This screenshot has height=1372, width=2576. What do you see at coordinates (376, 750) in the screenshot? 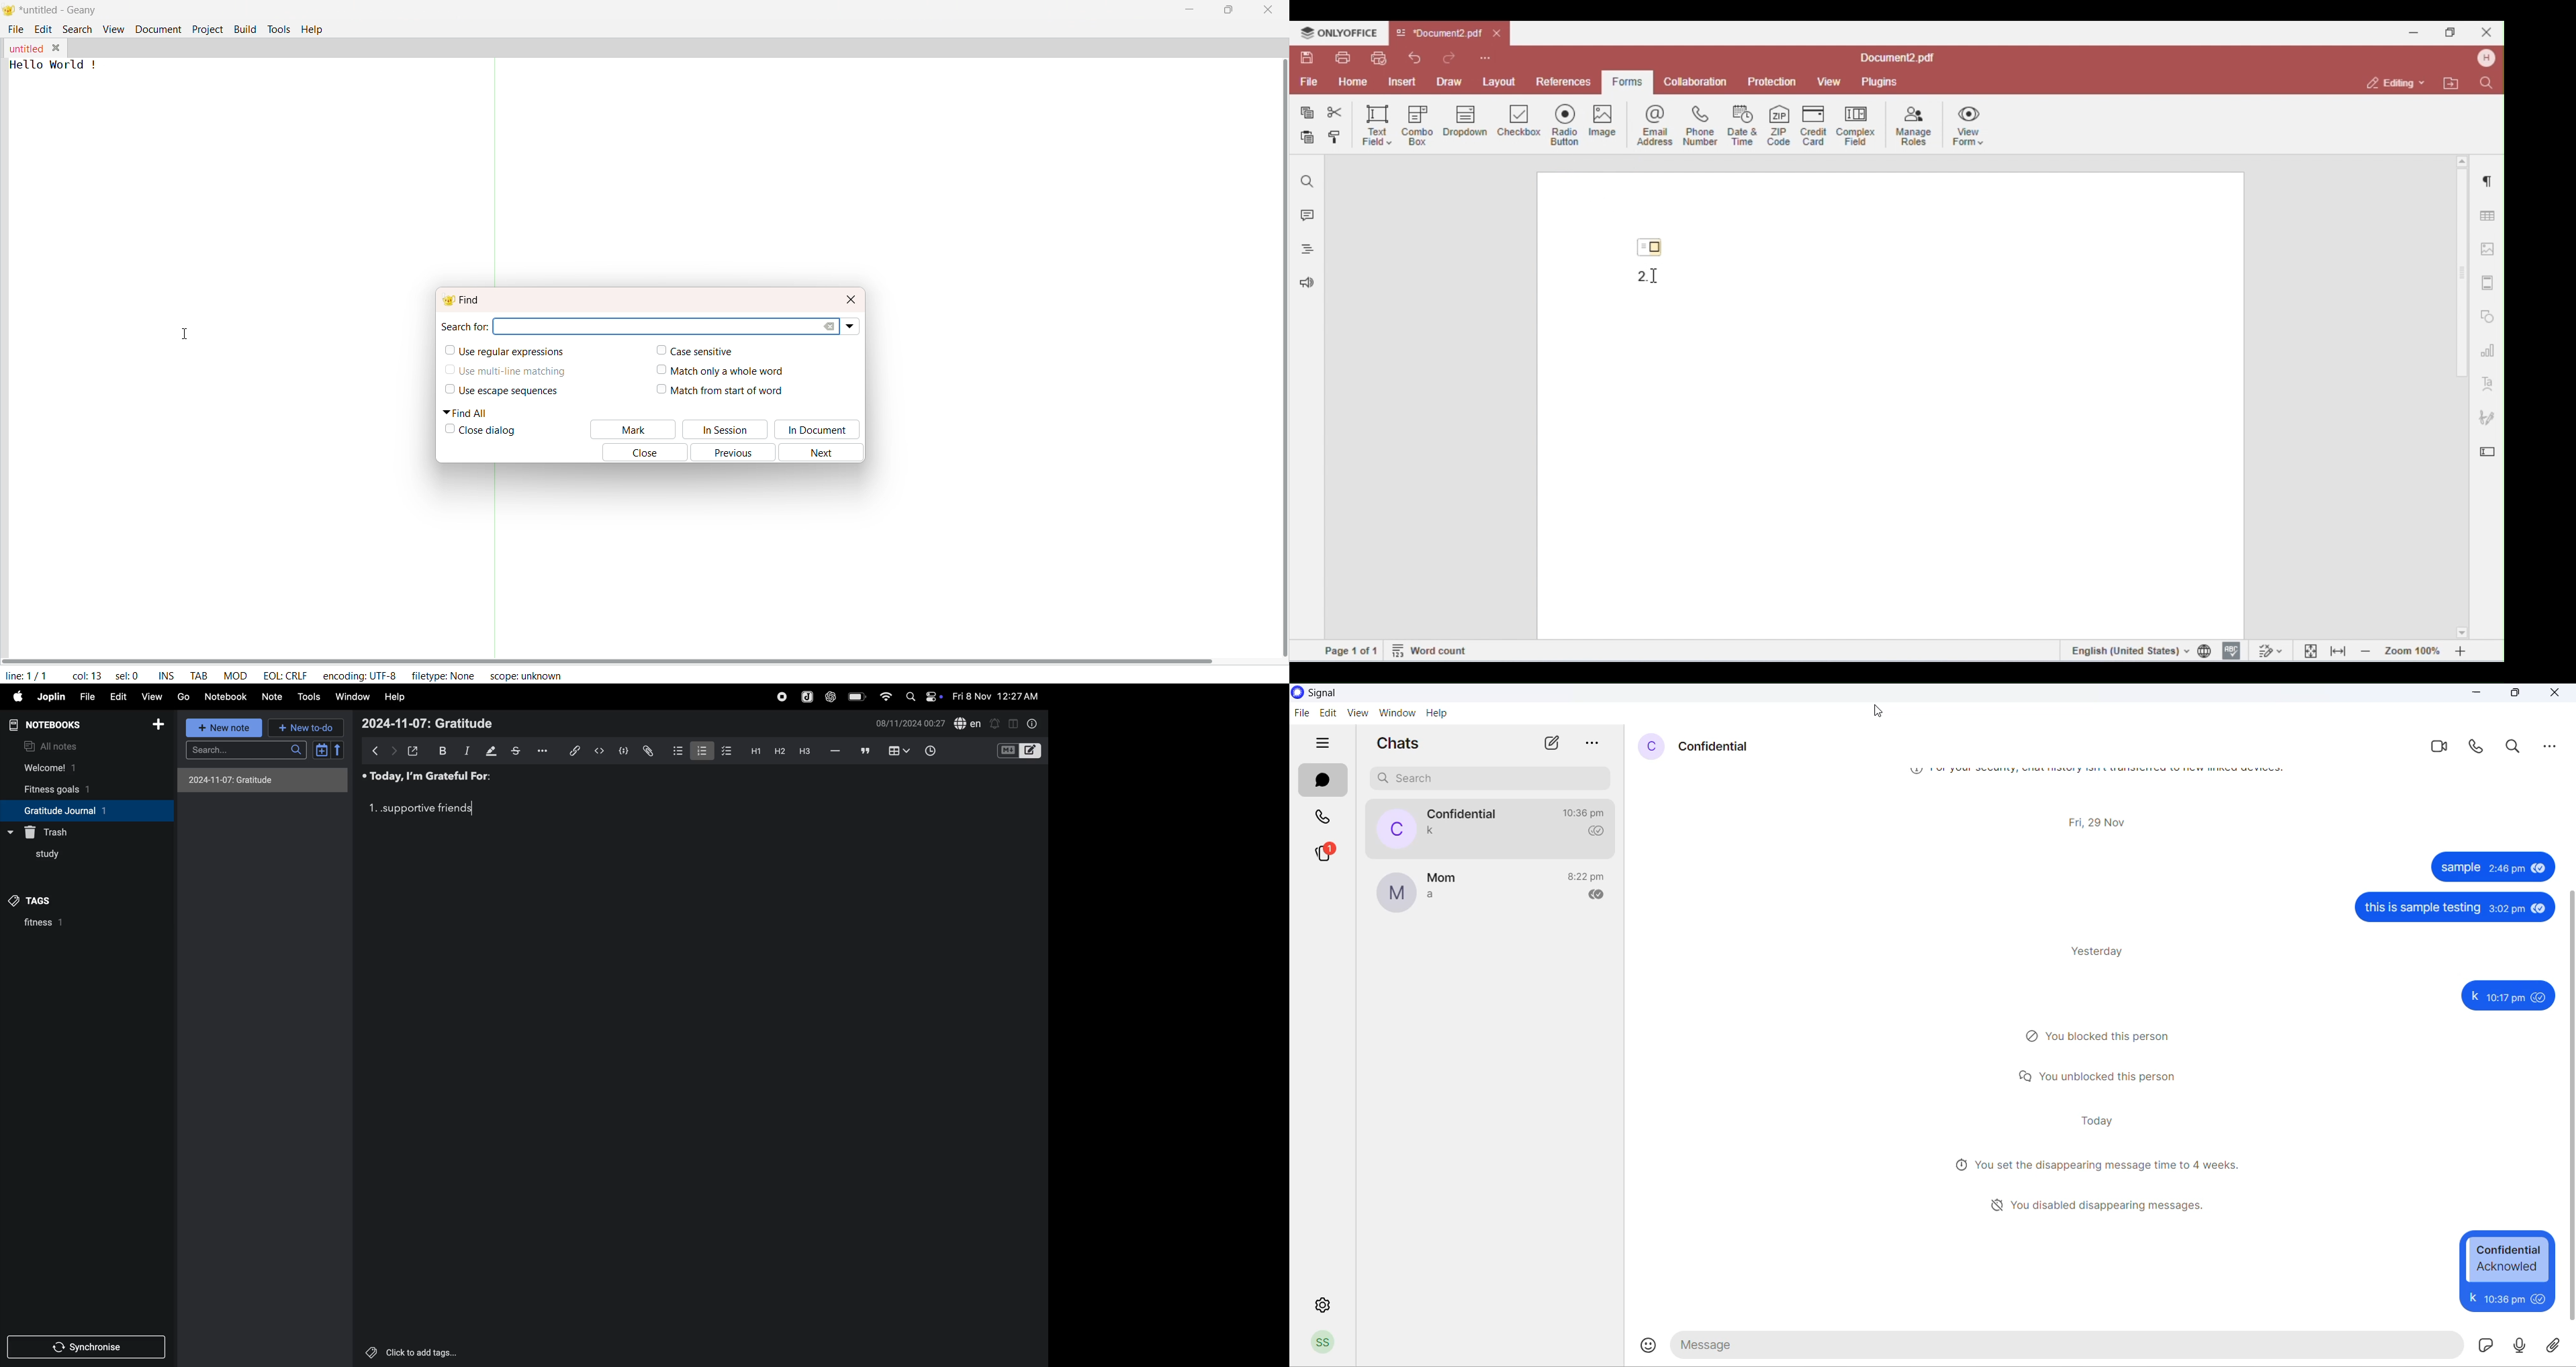
I see `backward` at bounding box center [376, 750].